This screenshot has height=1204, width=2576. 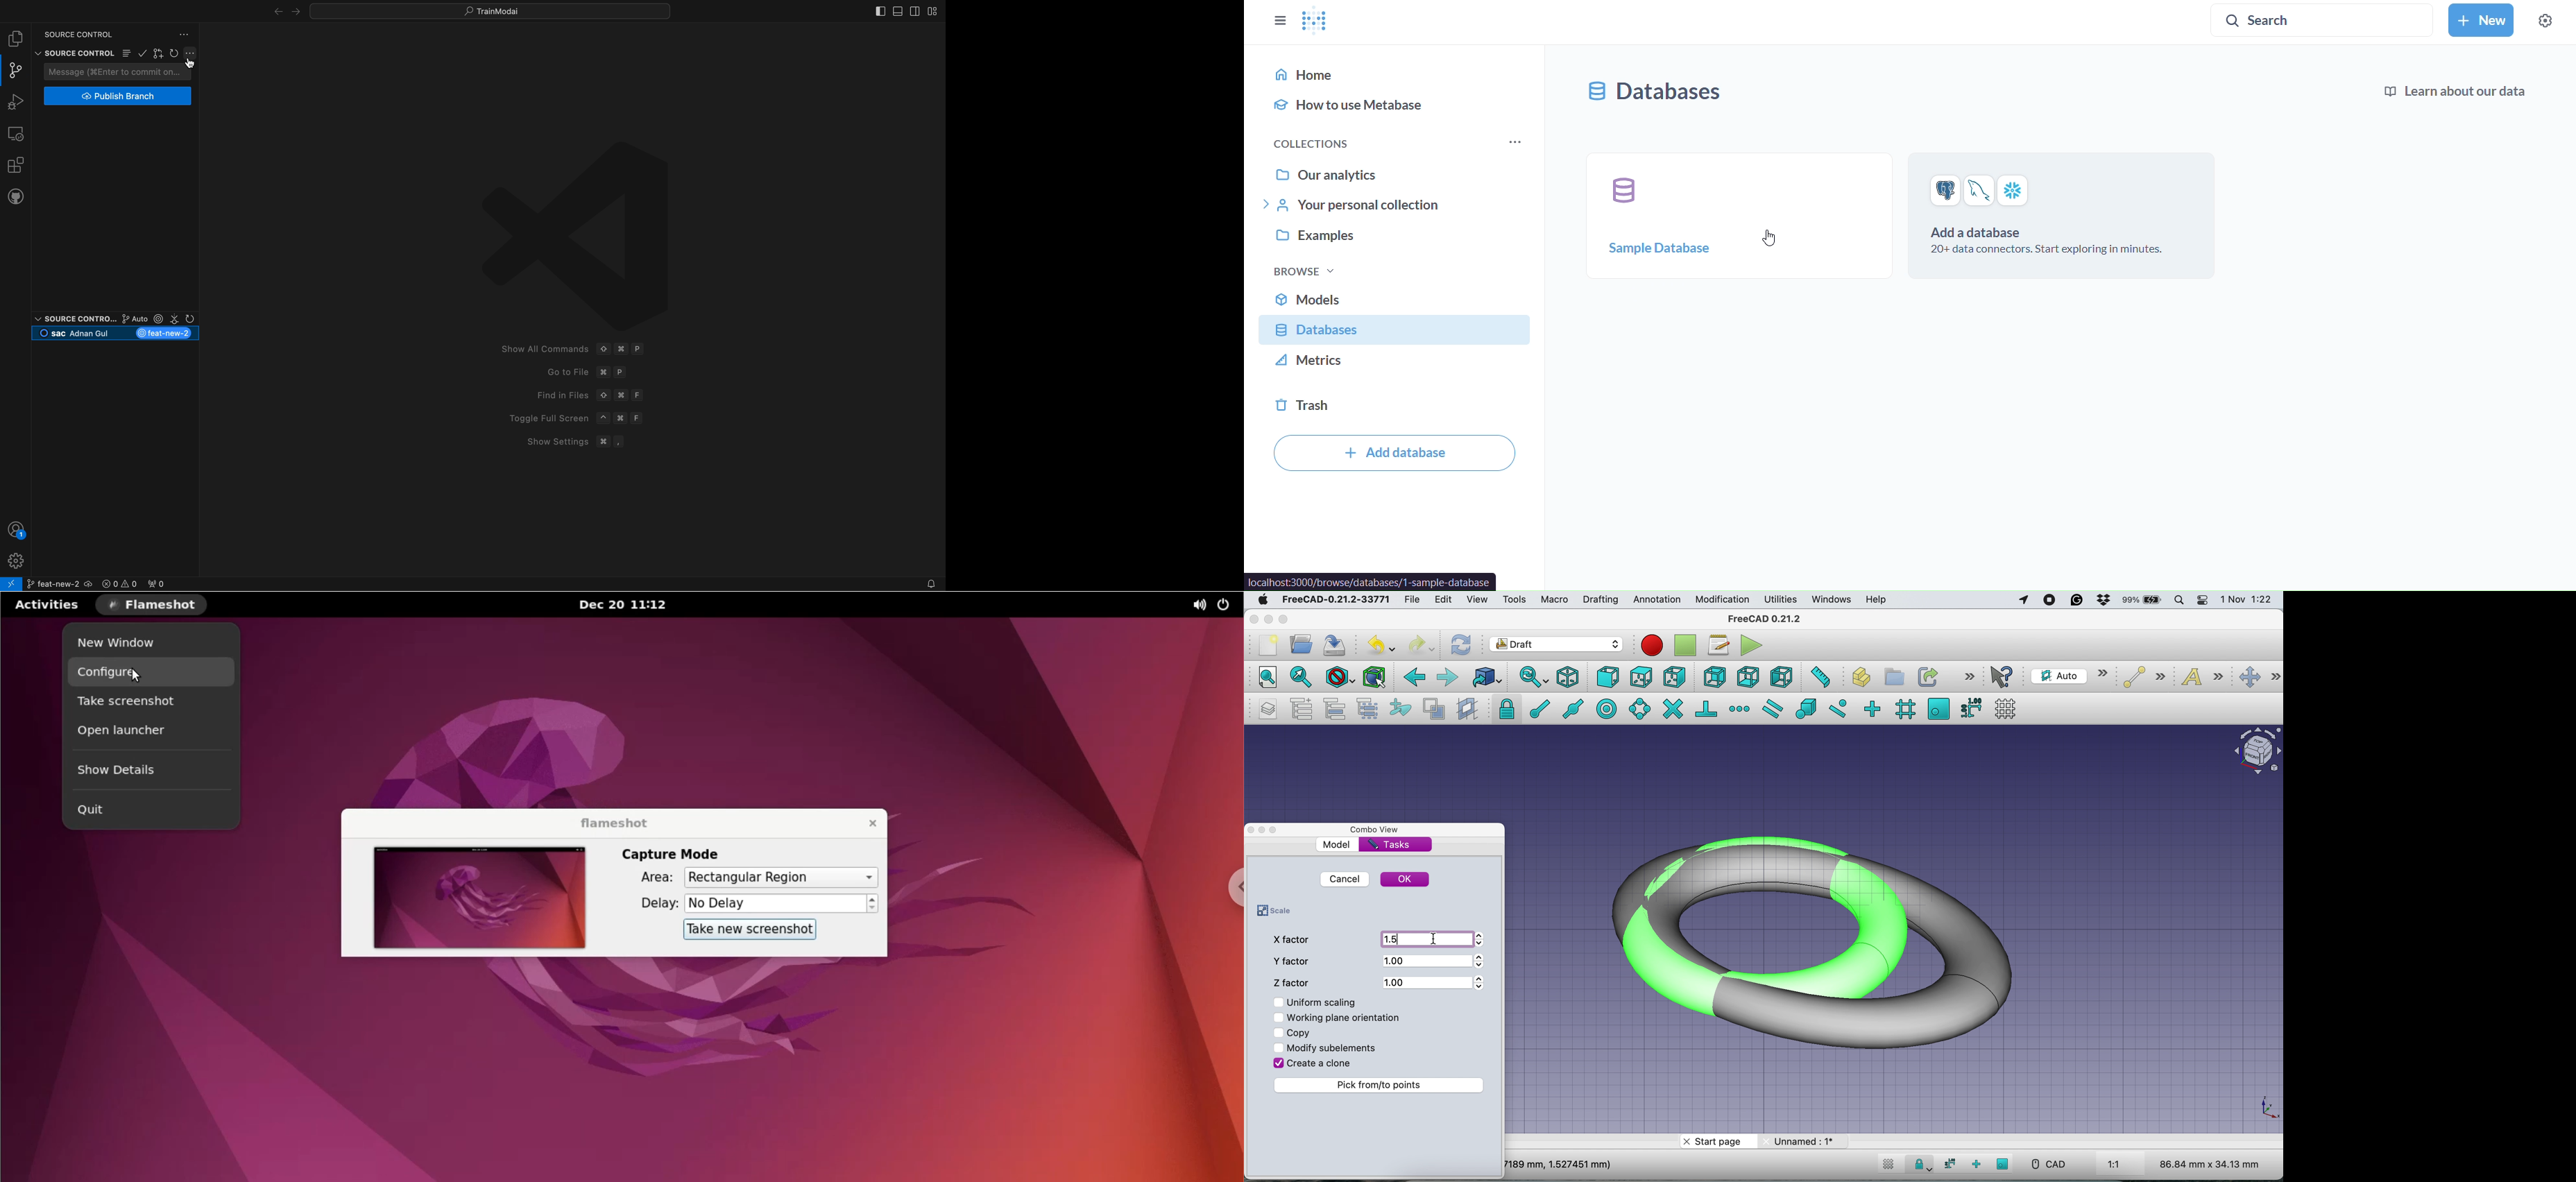 What do you see at coordinates (1381, 1085) in the screenshot?
I see `pick from to points` at bounding box center [1381, 1085].